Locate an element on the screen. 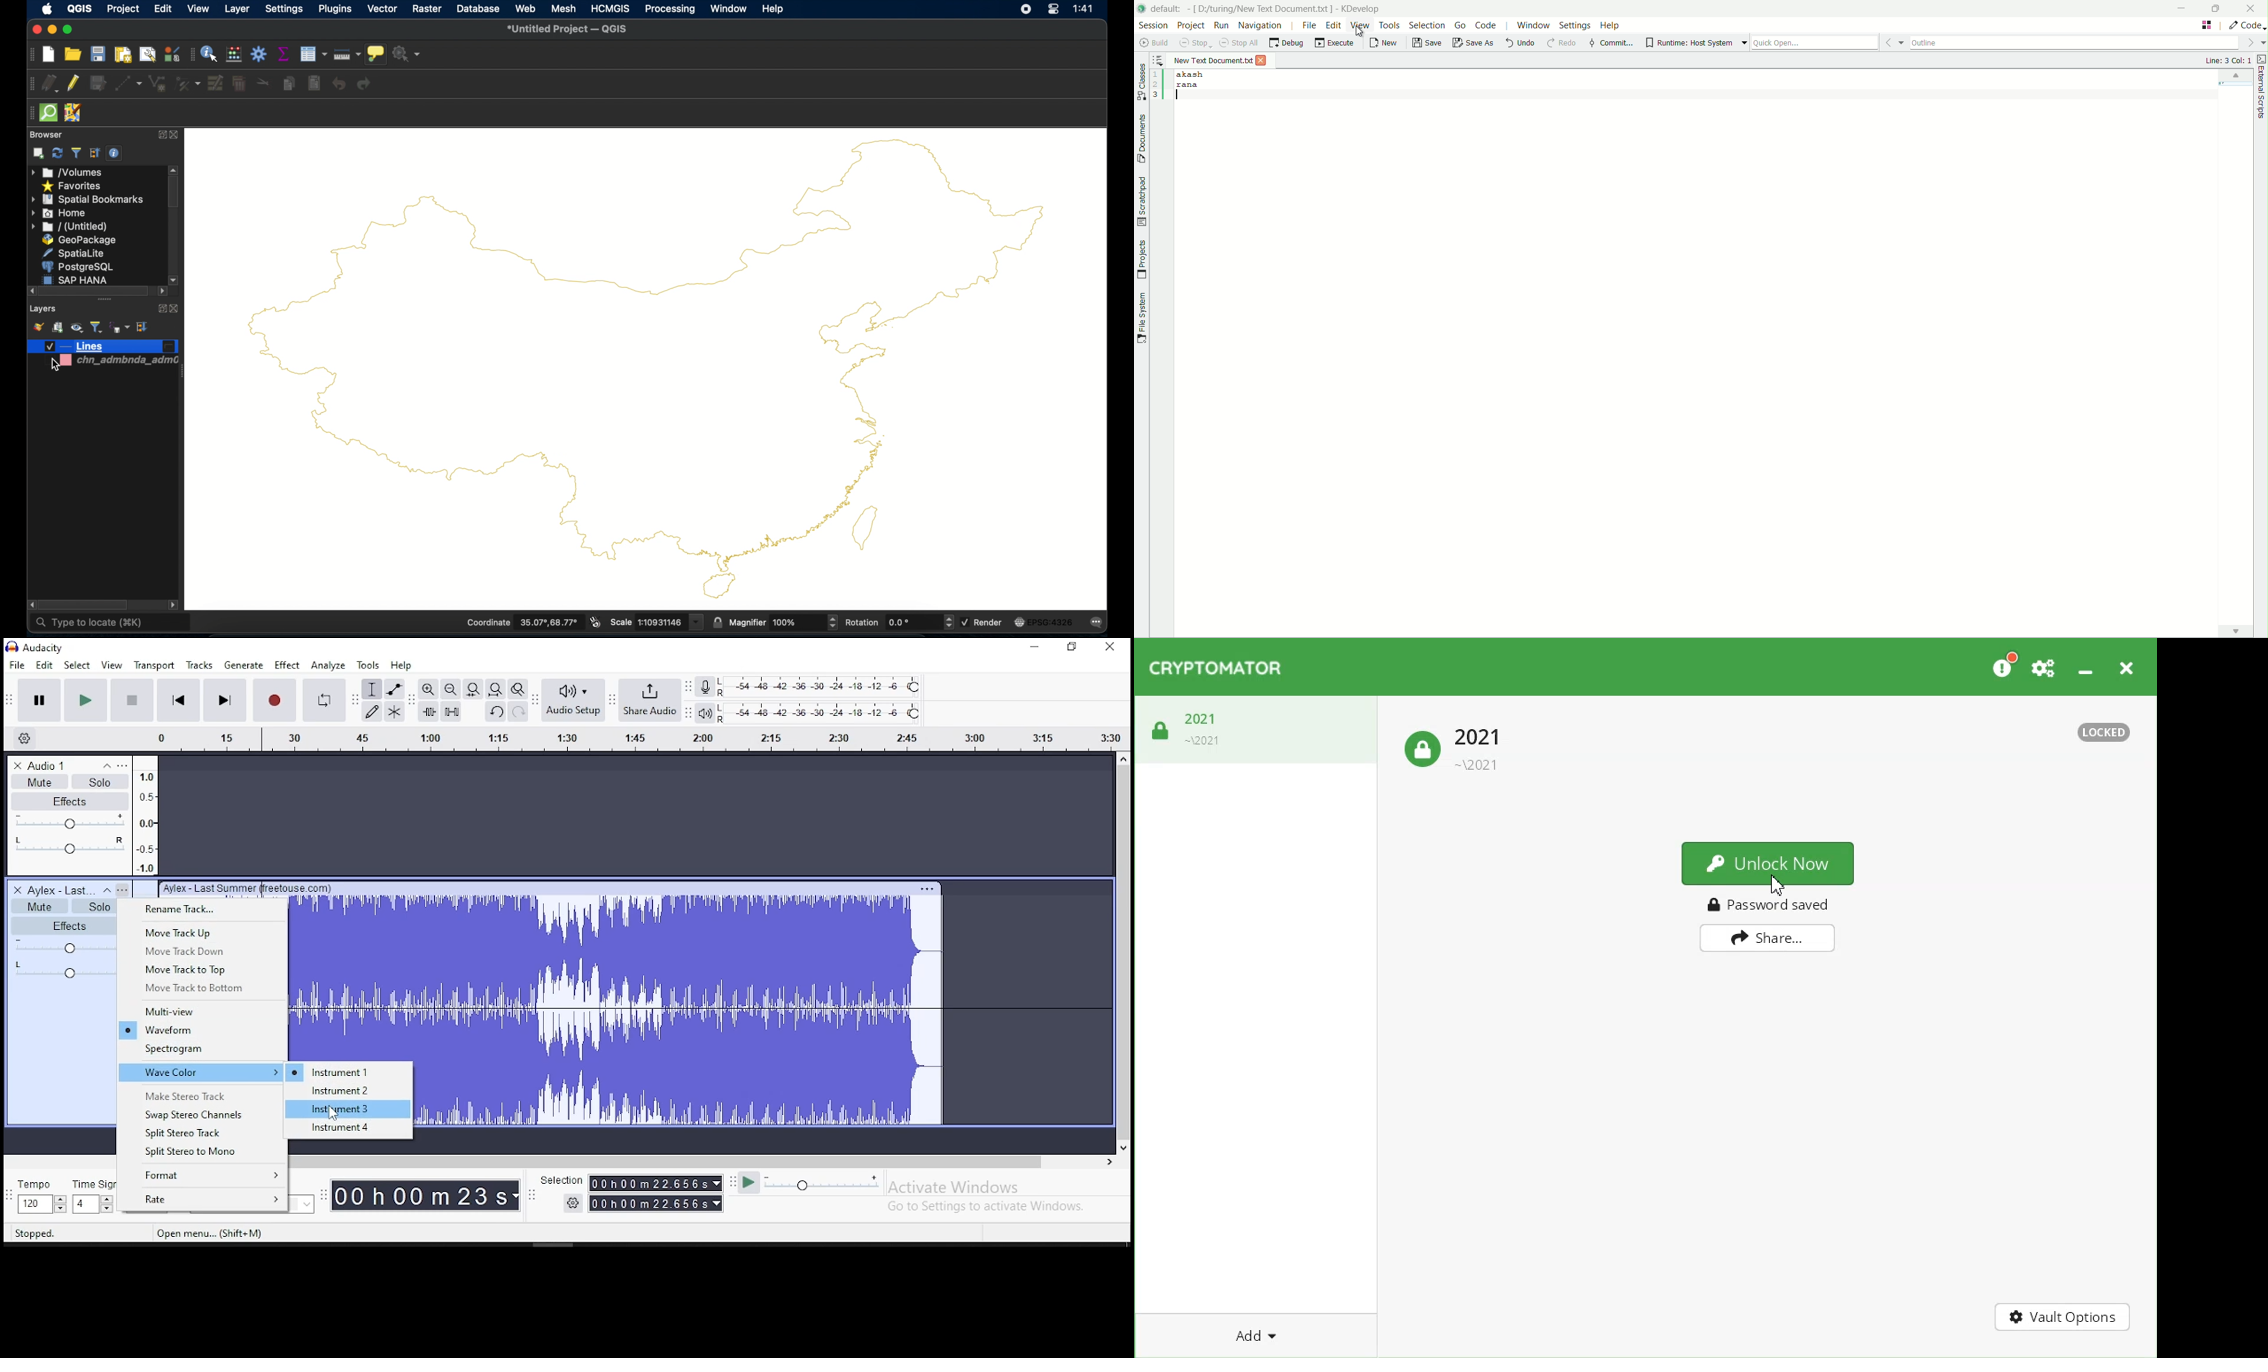 Image resolution: width=2268 pixels, height=1372 pixels. new project is located at coordinates (49, 54).